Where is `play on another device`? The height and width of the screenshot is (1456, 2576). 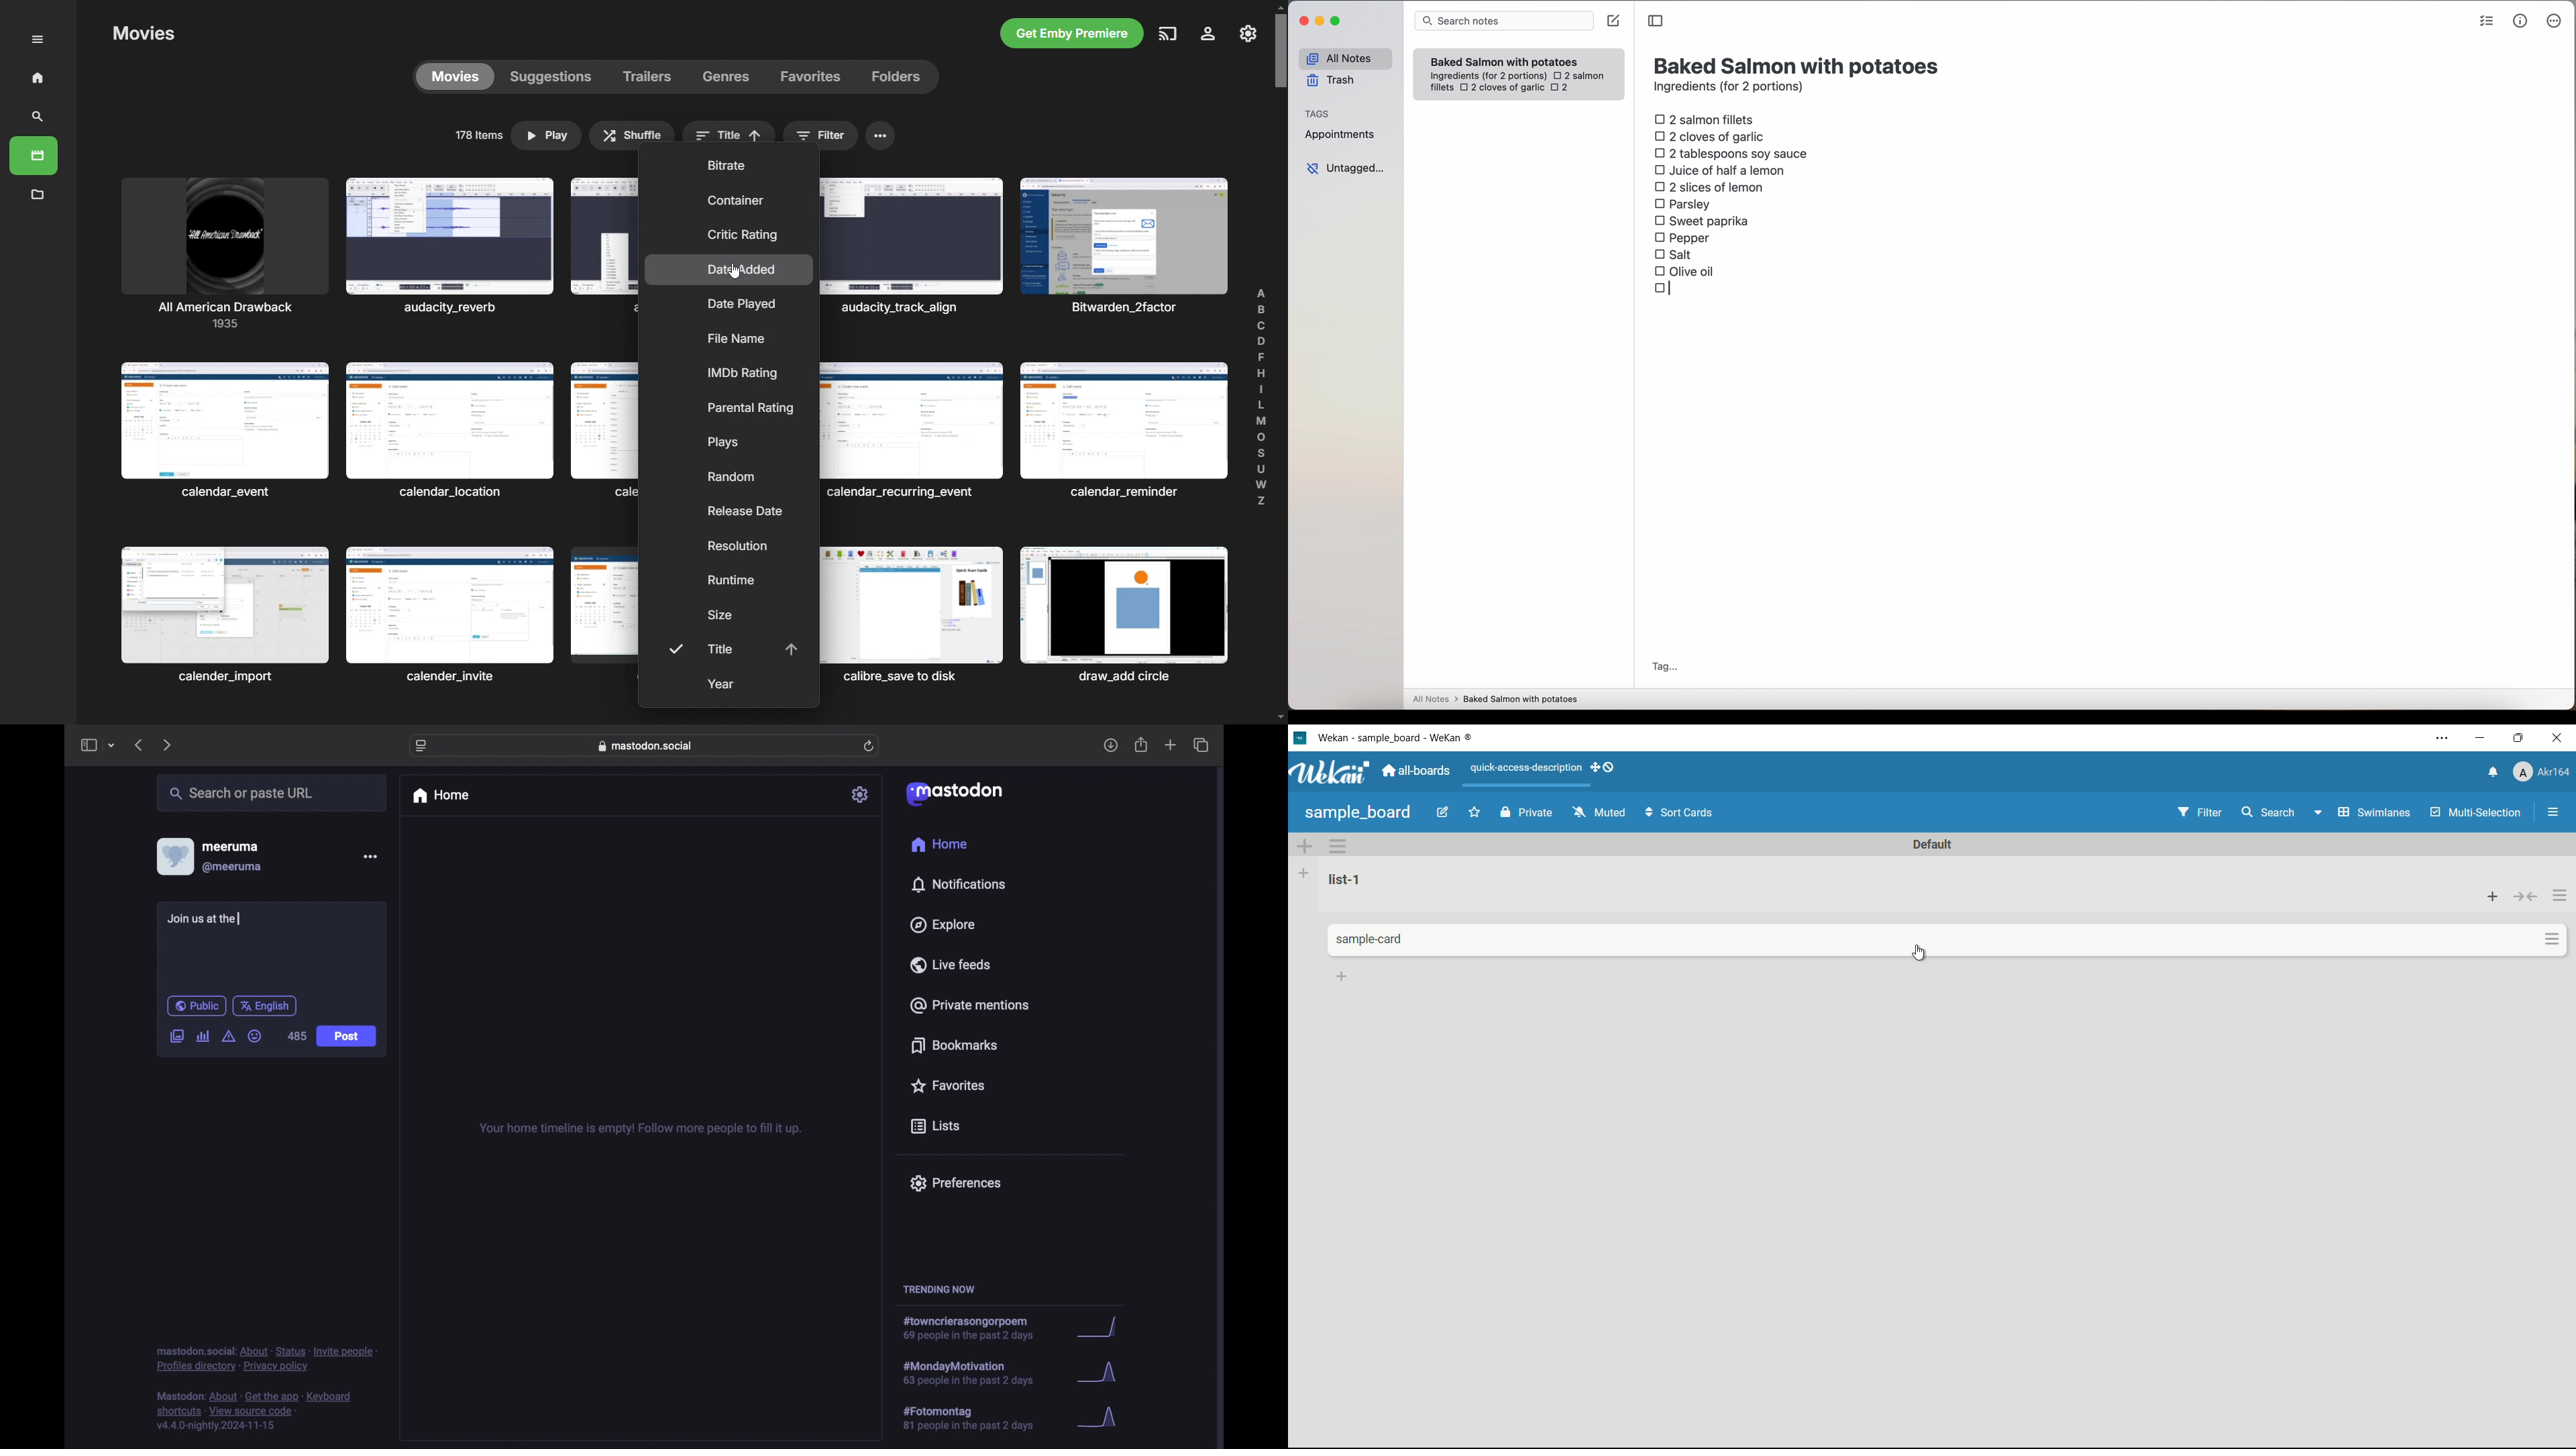
play on another device is located at coordinates (1167, 35).